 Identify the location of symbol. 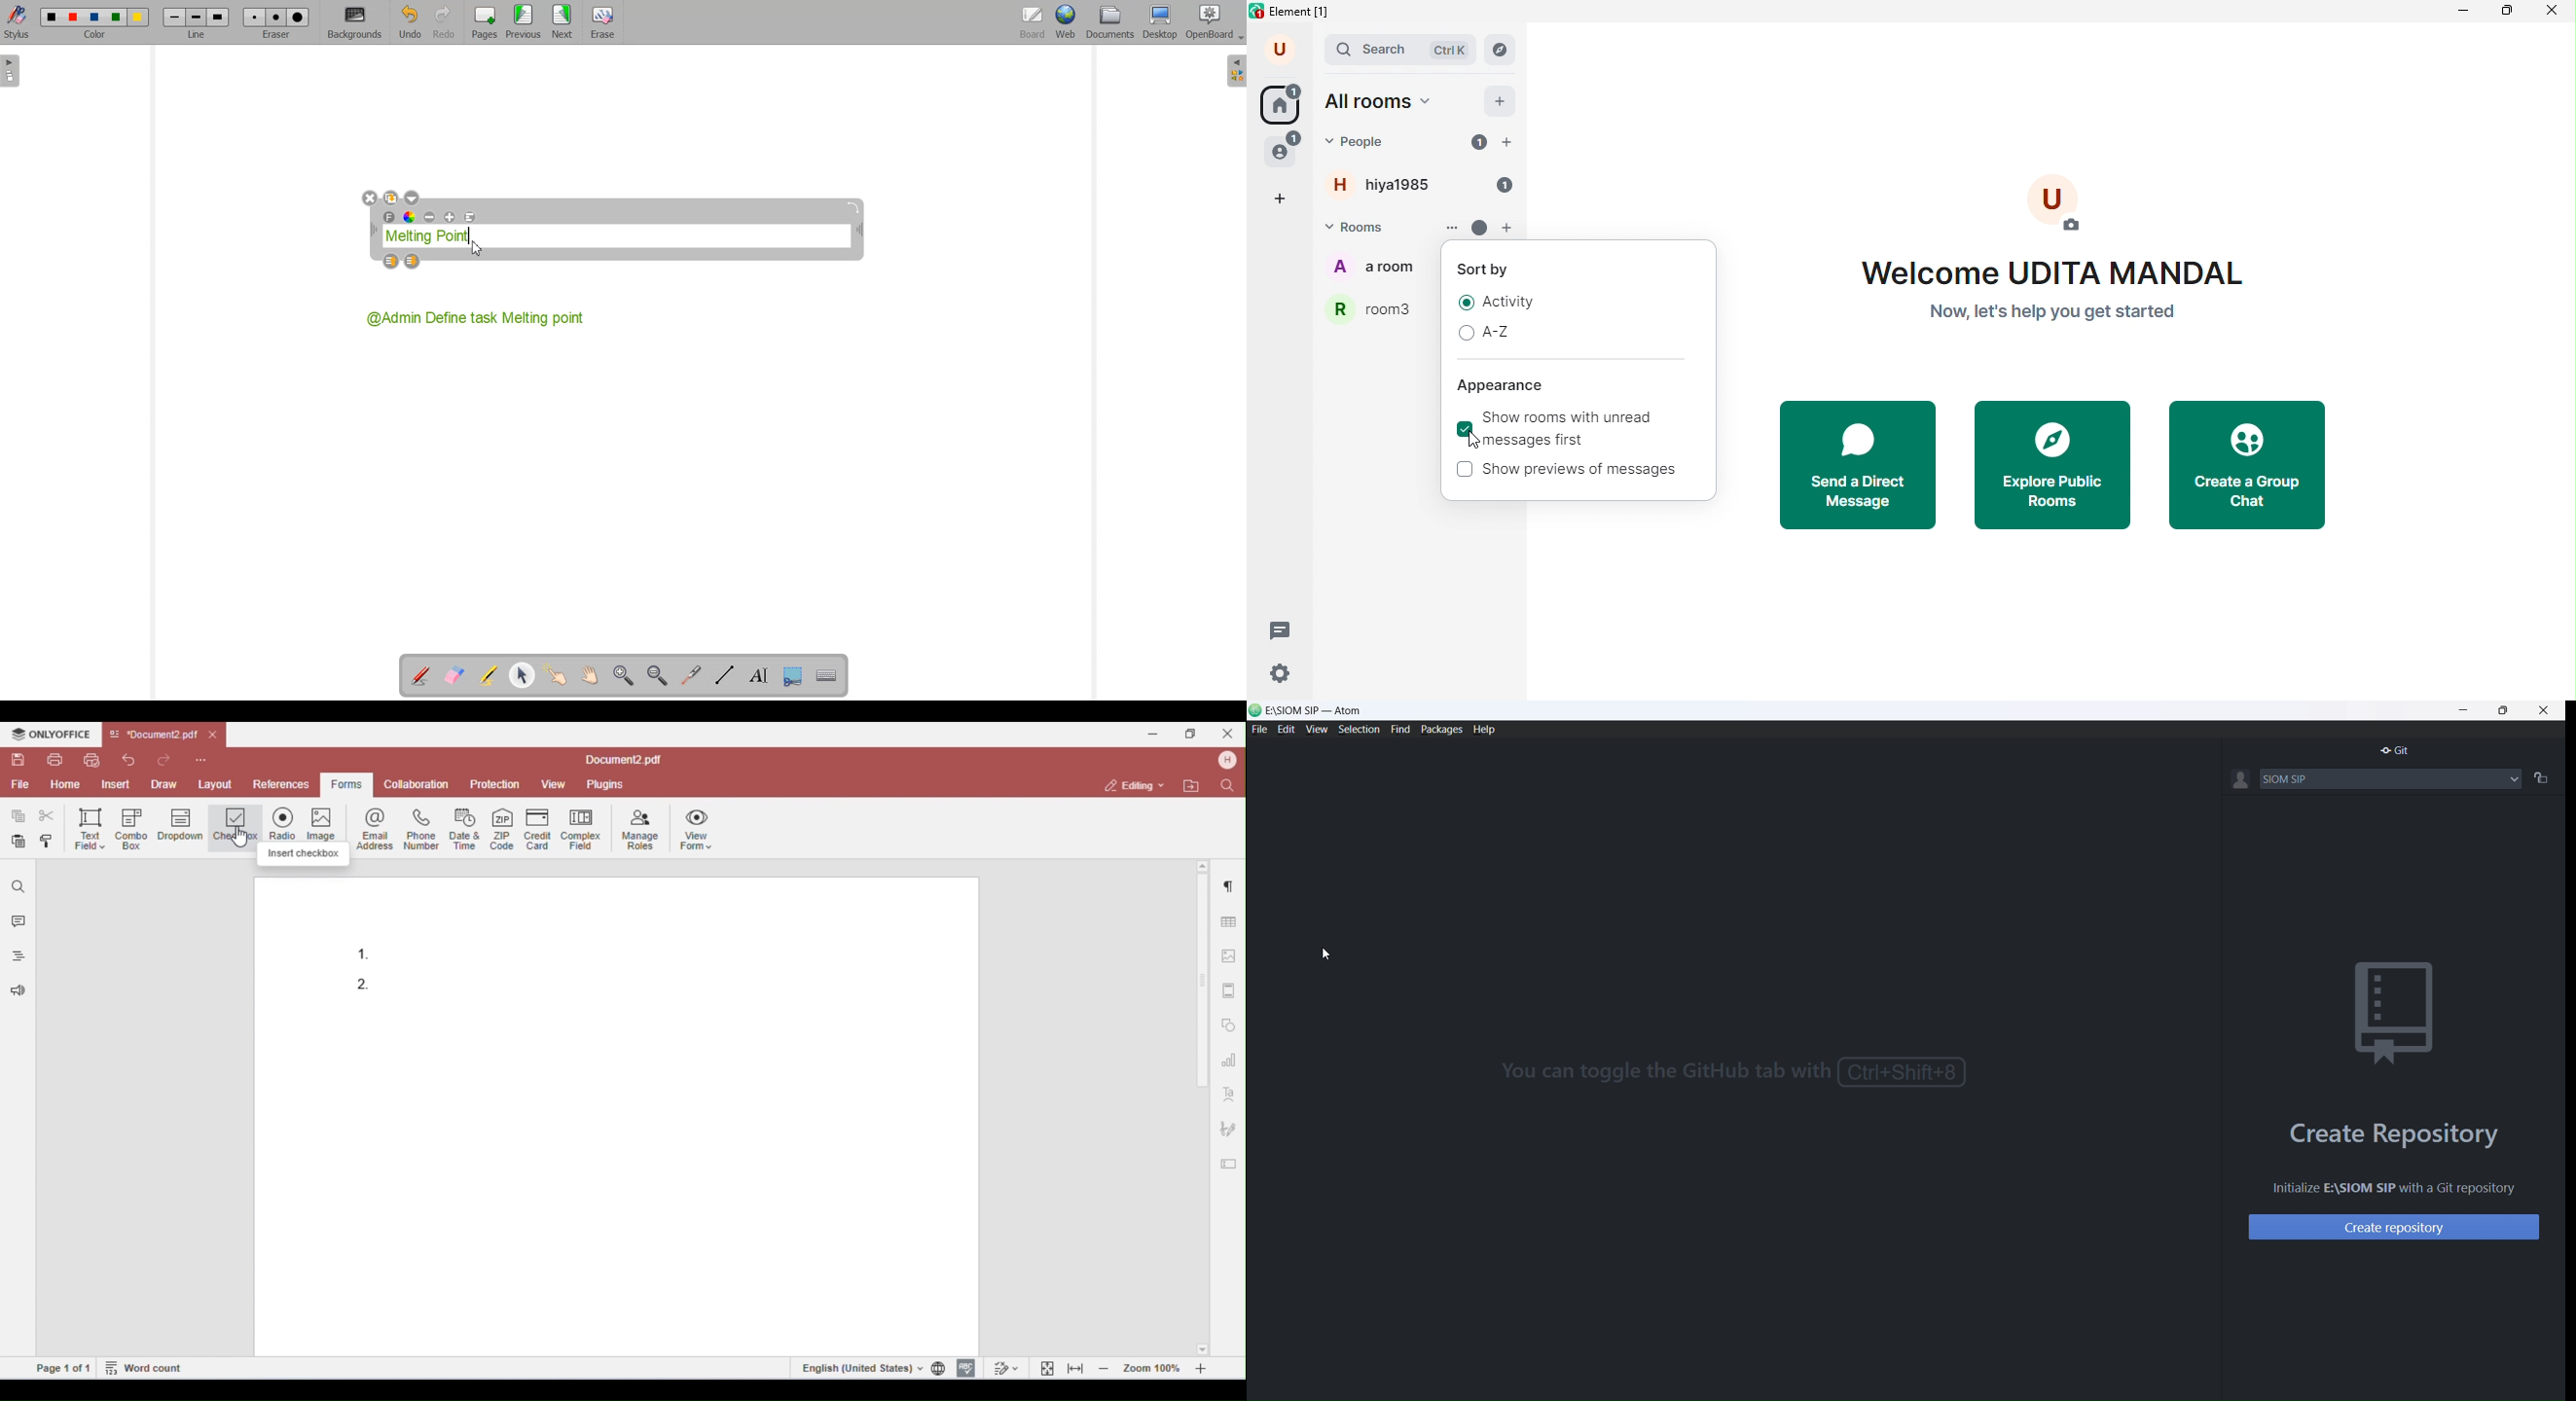
(2390, 1007).